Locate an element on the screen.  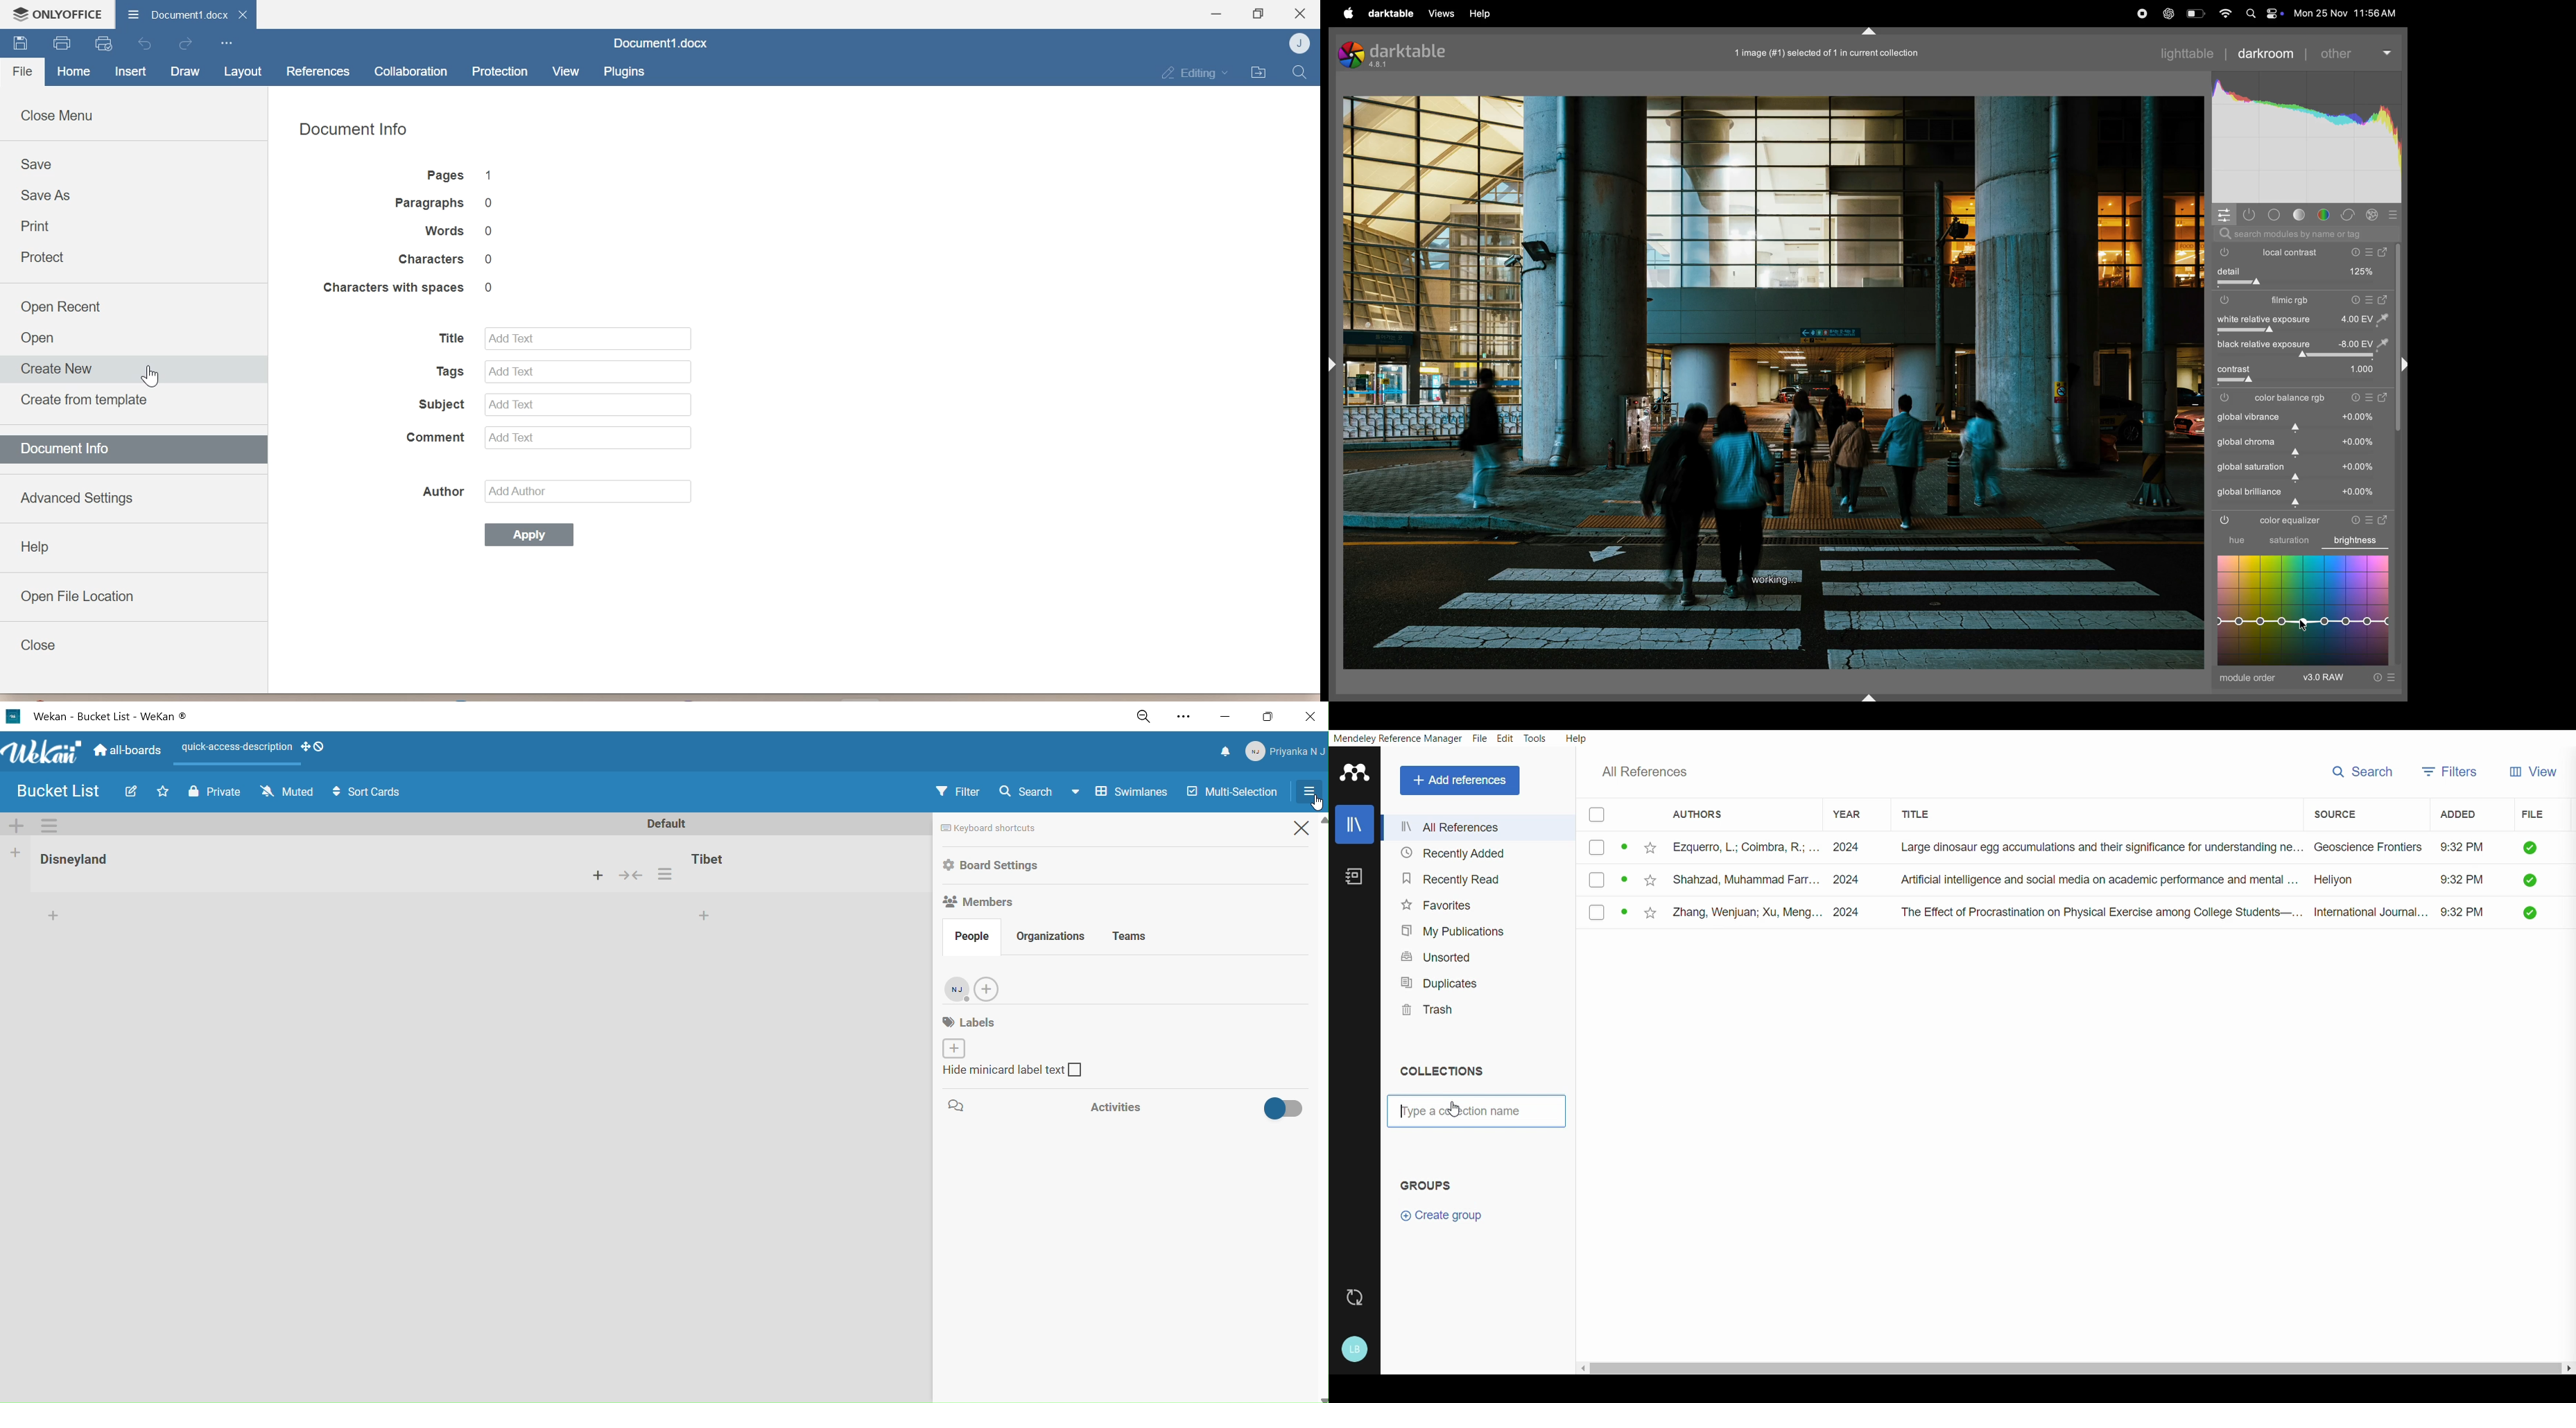
comment is located at coordinates (958, 1107).